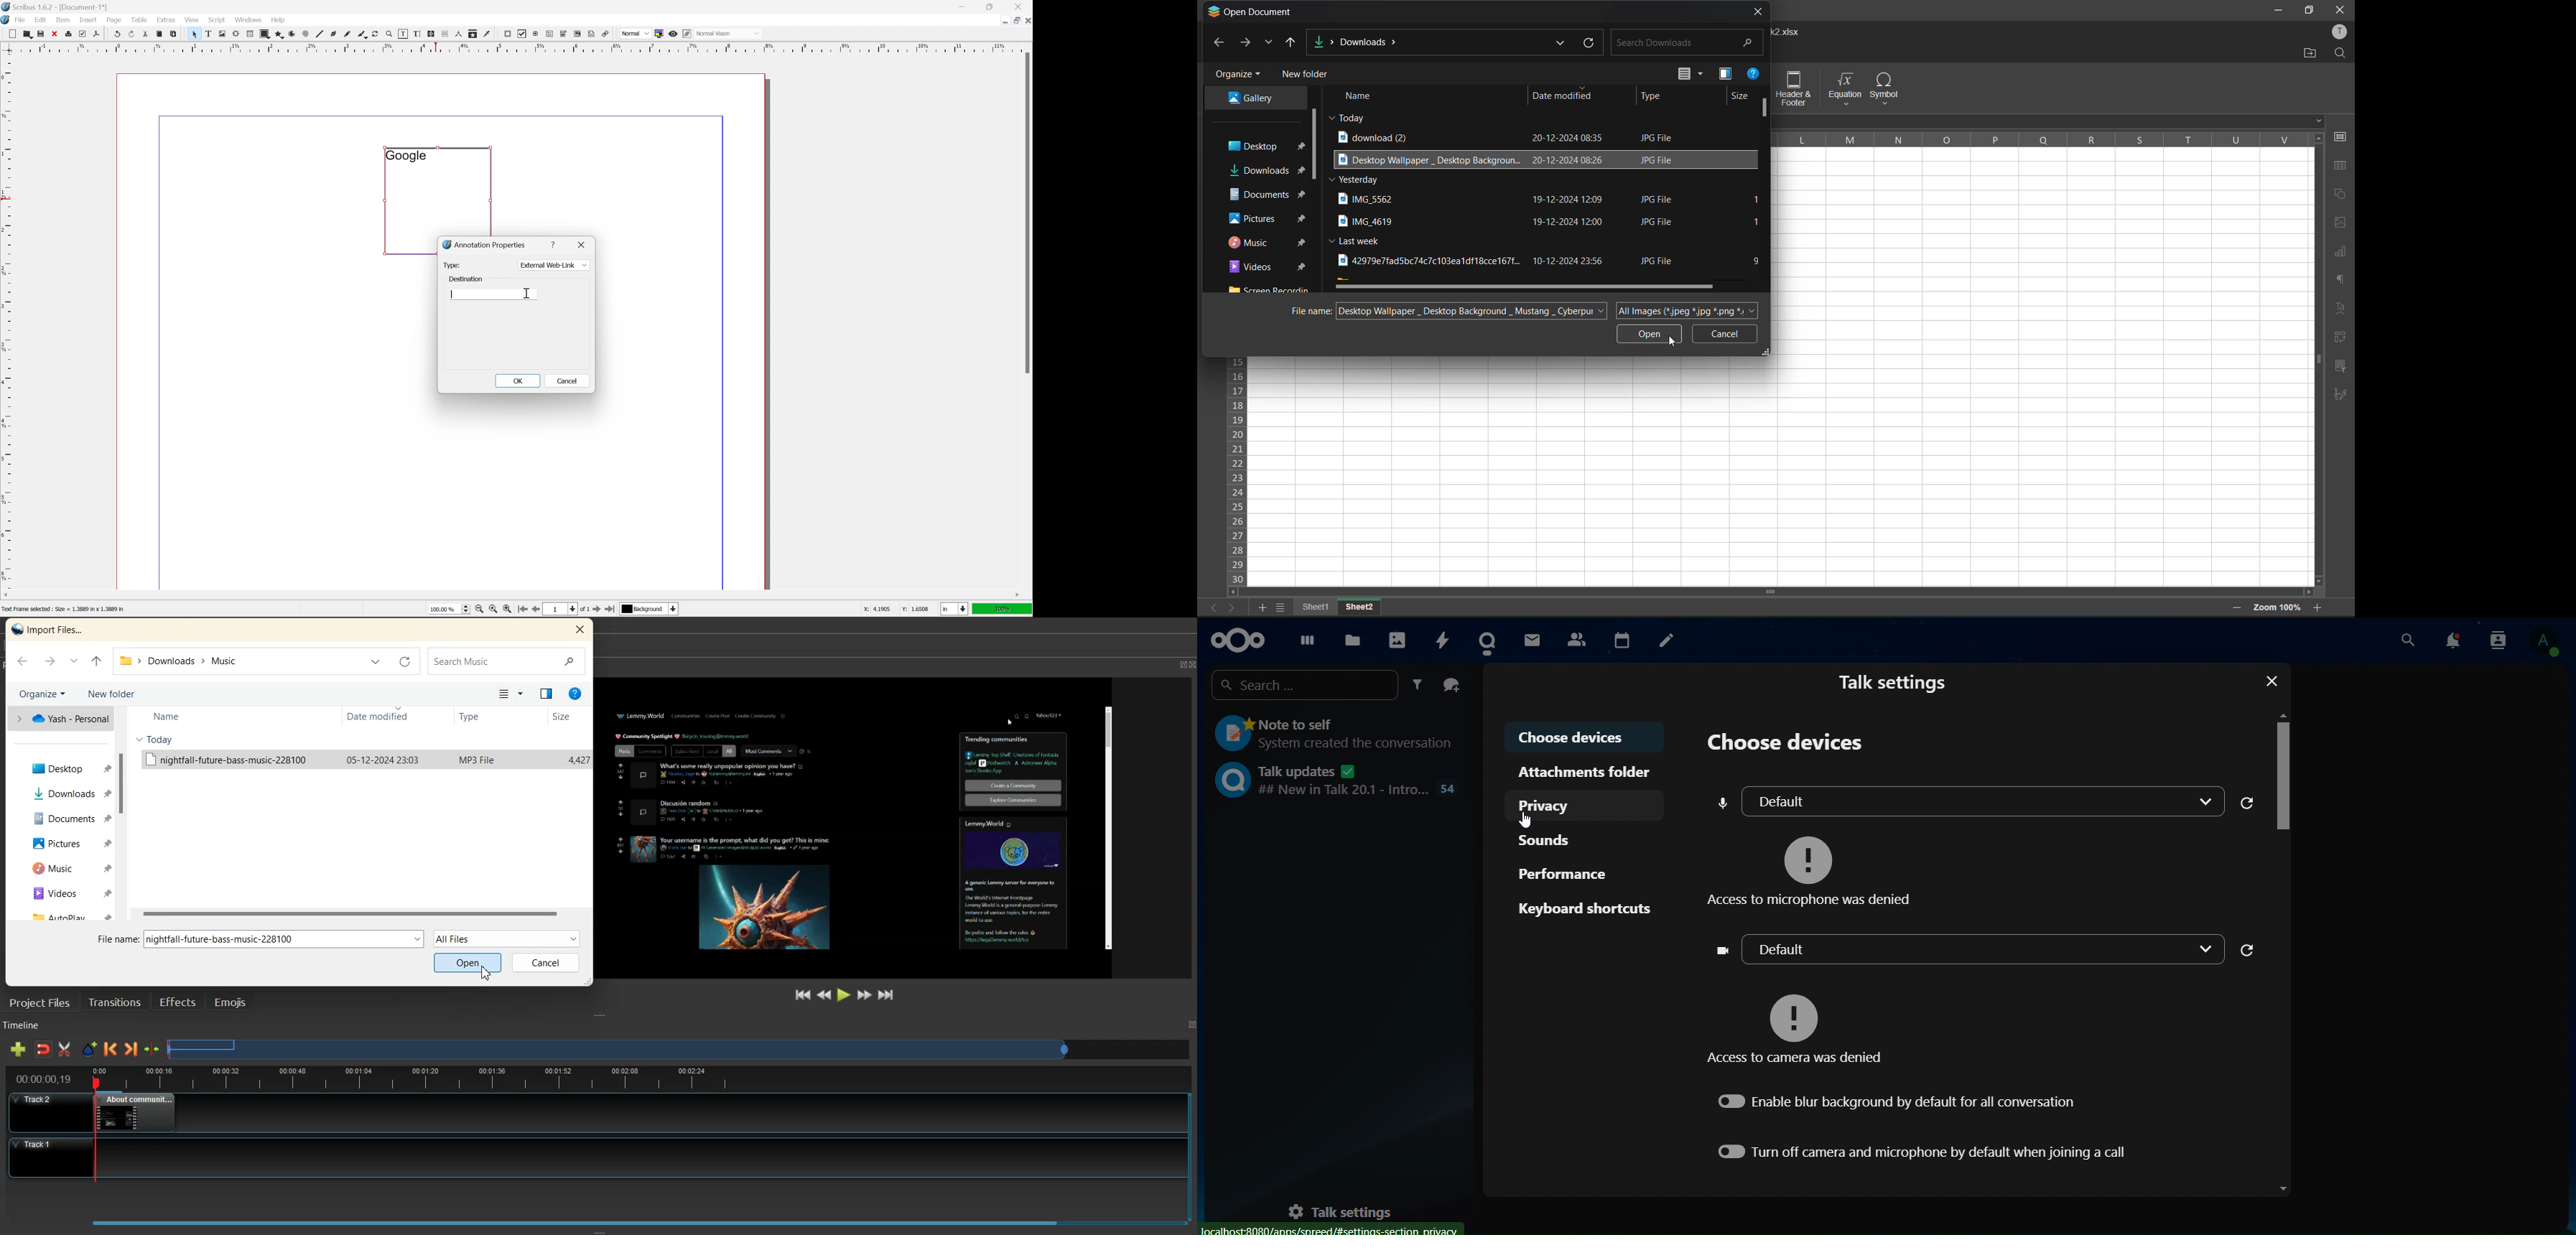 This screenshot has height=1260, width=2576. I want to click on go to last page, so click(610, 609).